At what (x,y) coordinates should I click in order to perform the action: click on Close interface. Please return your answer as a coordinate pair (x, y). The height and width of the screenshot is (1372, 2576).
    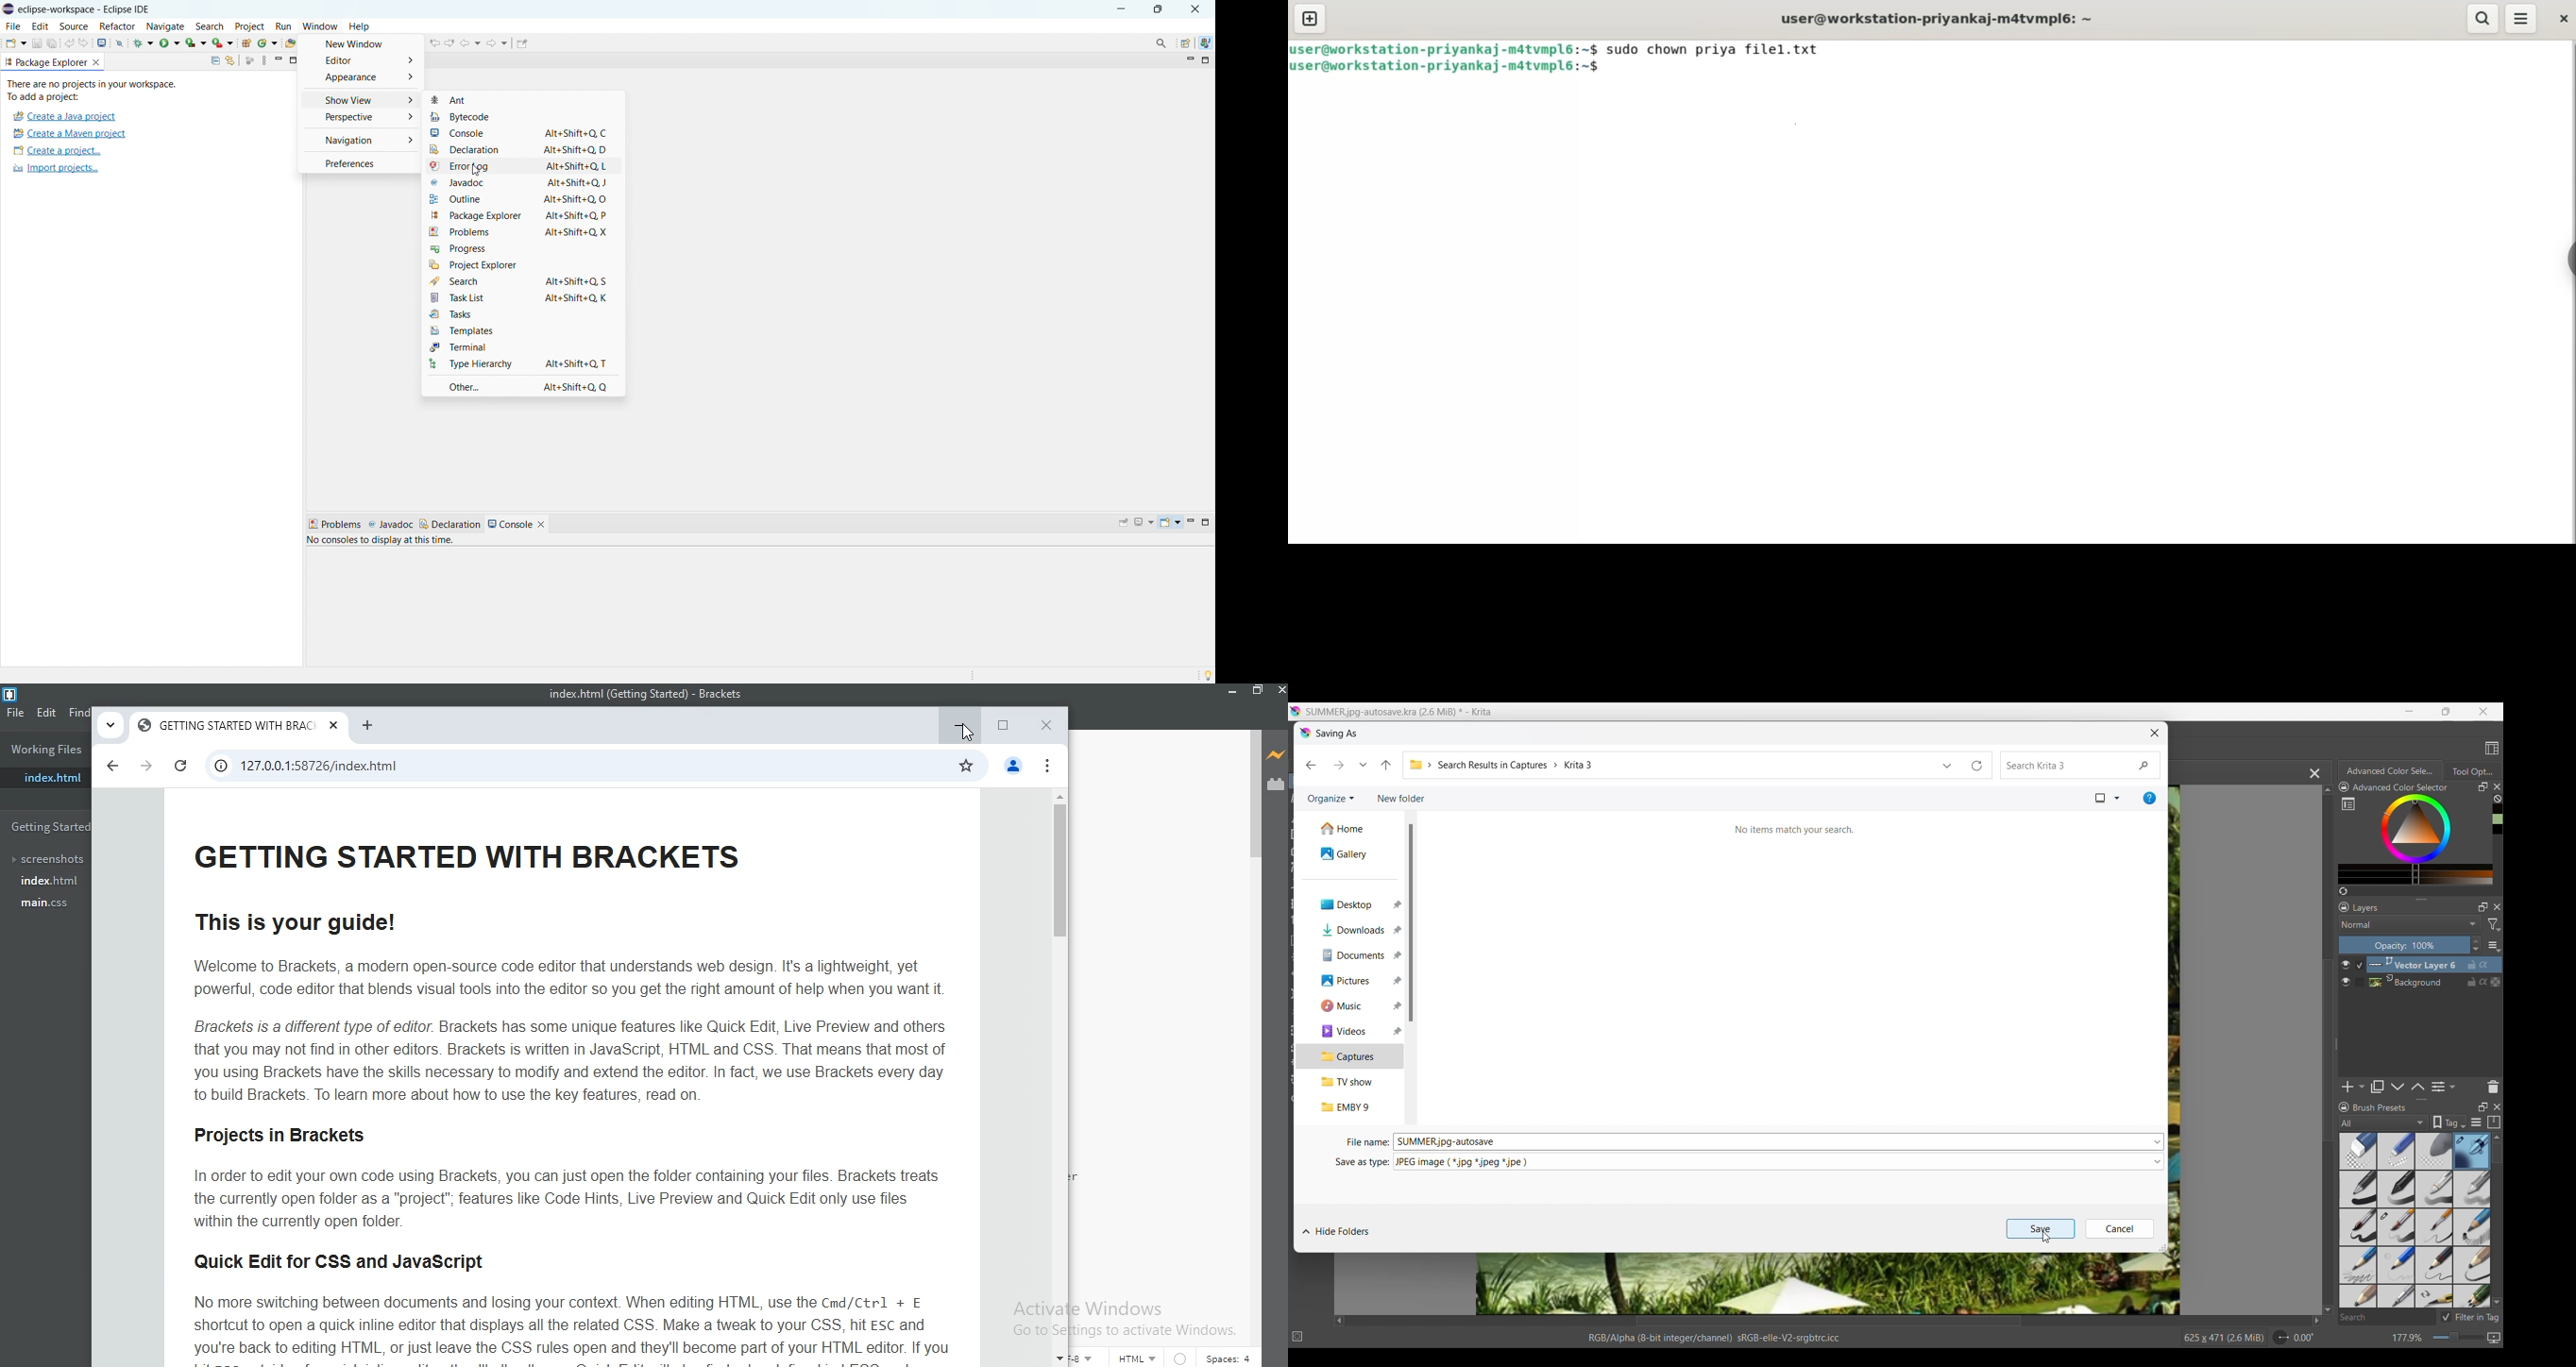
    Looking at the image, I should click on (2483, 711).